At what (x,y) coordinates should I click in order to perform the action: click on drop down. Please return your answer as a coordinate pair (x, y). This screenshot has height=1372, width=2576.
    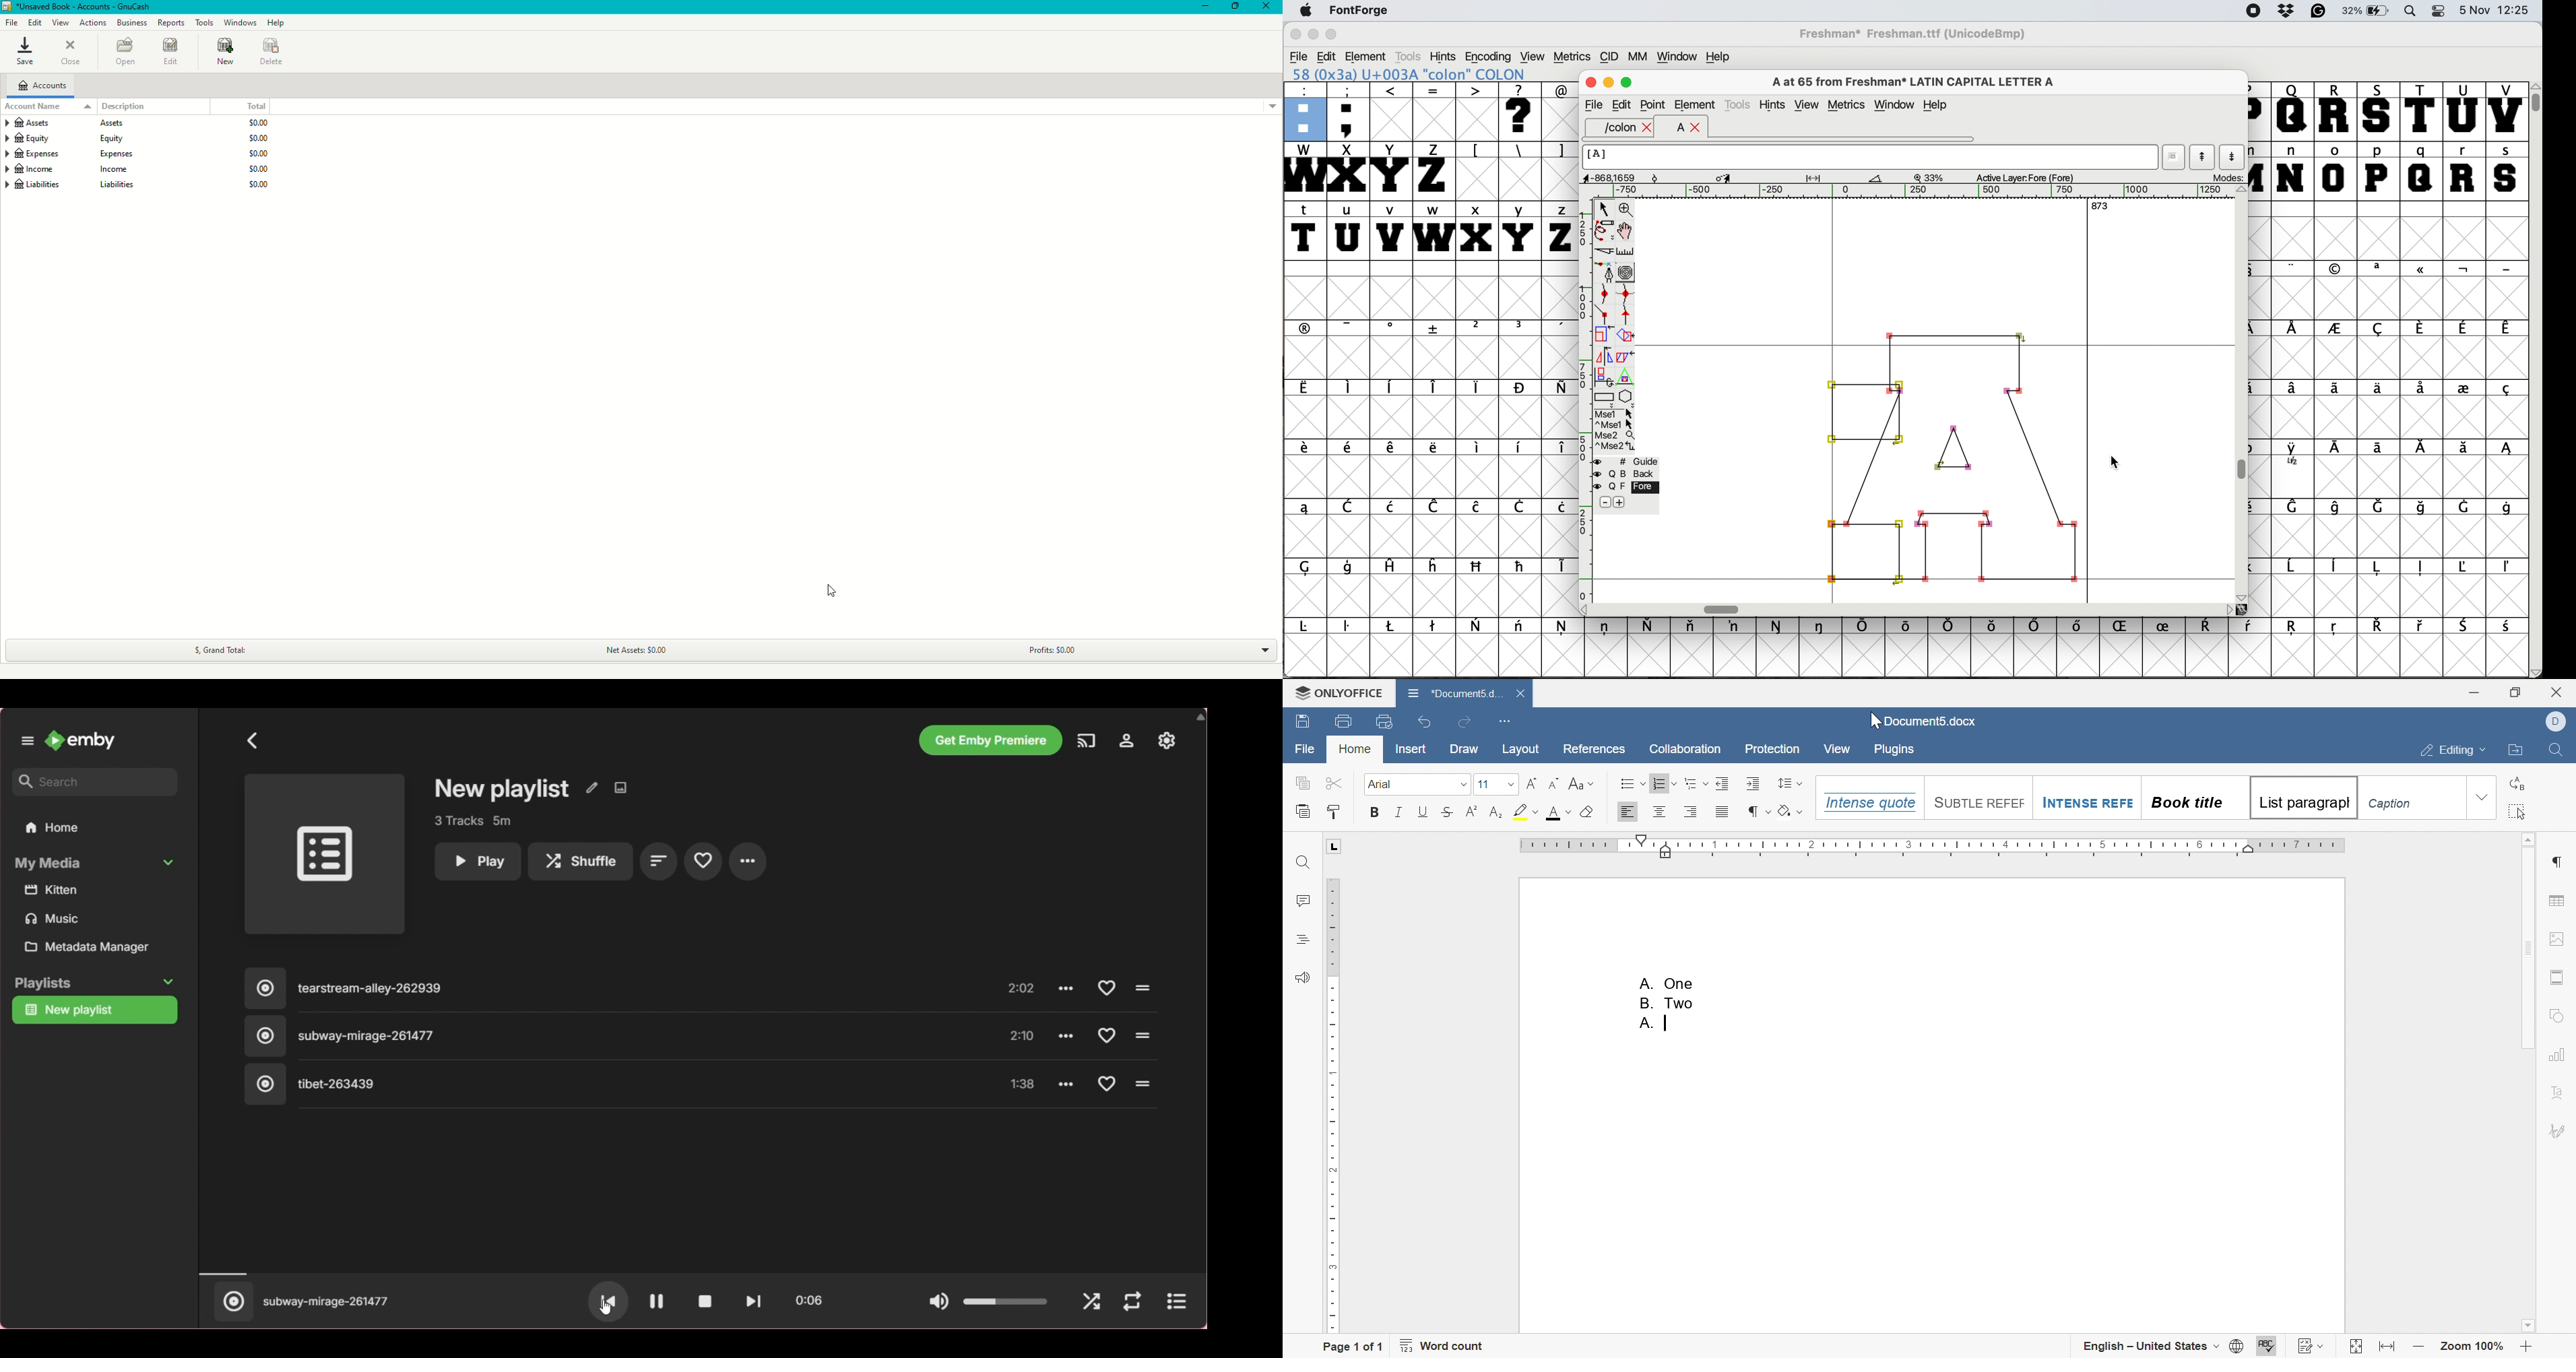
    Looking at the image, I should click on (1462, 785).